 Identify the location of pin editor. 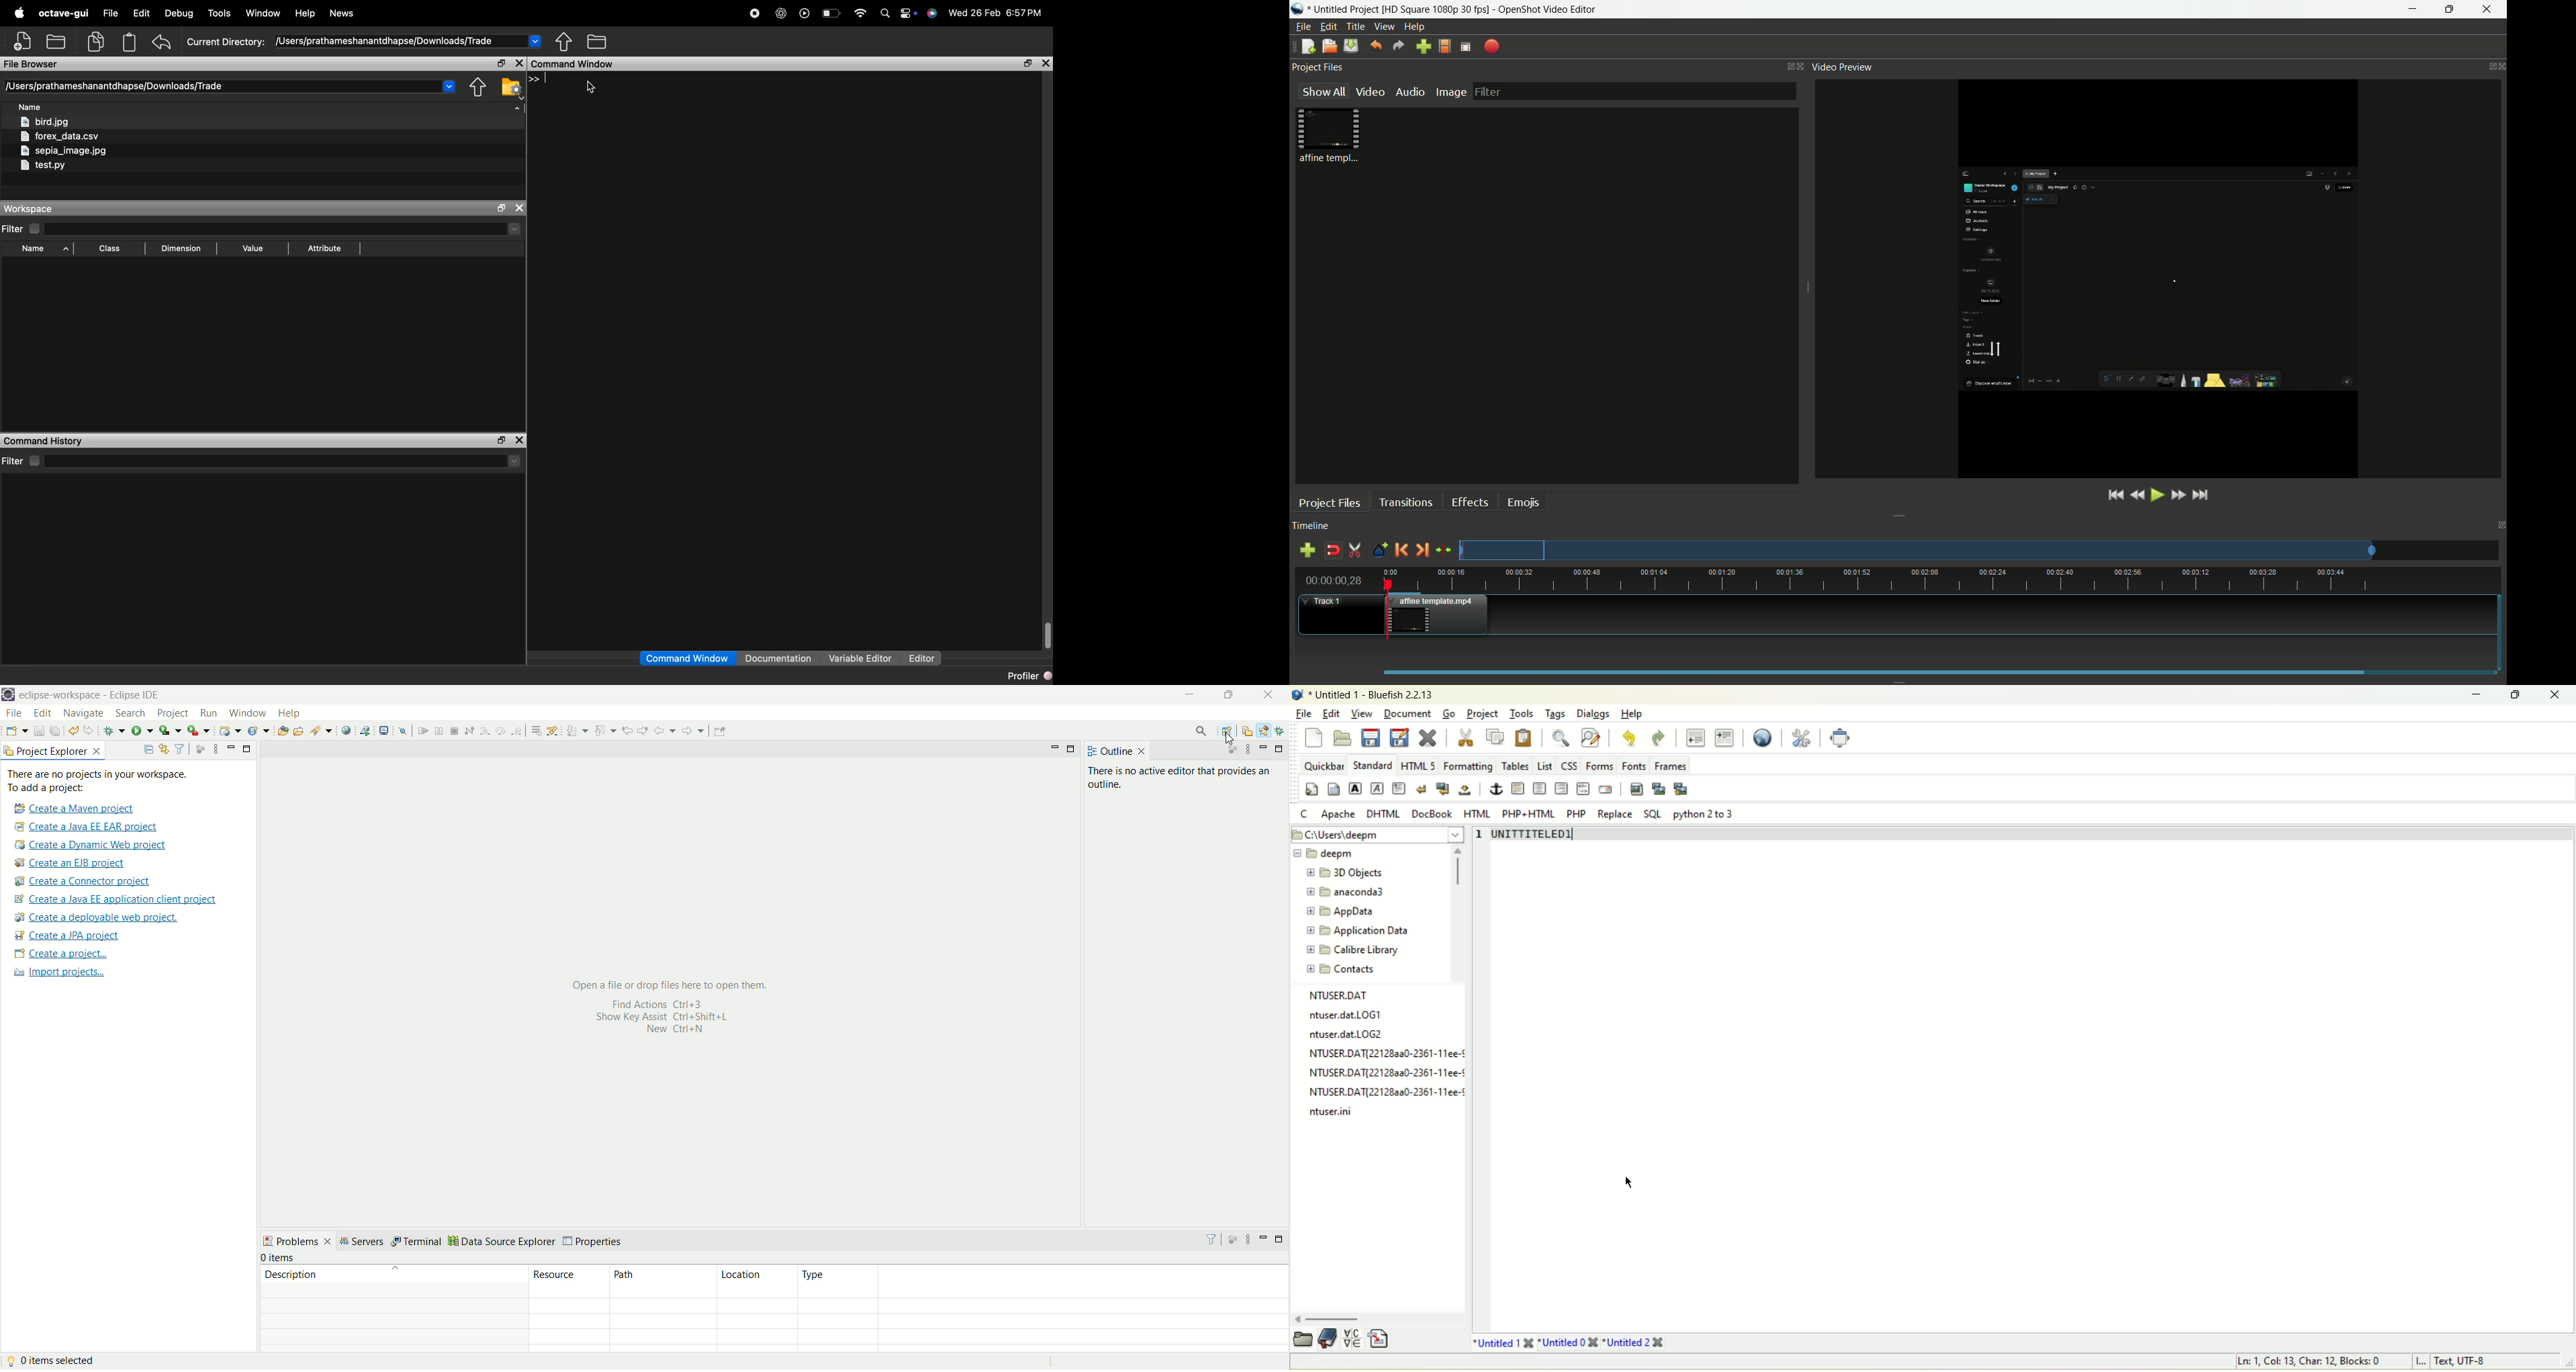
(722, 731).